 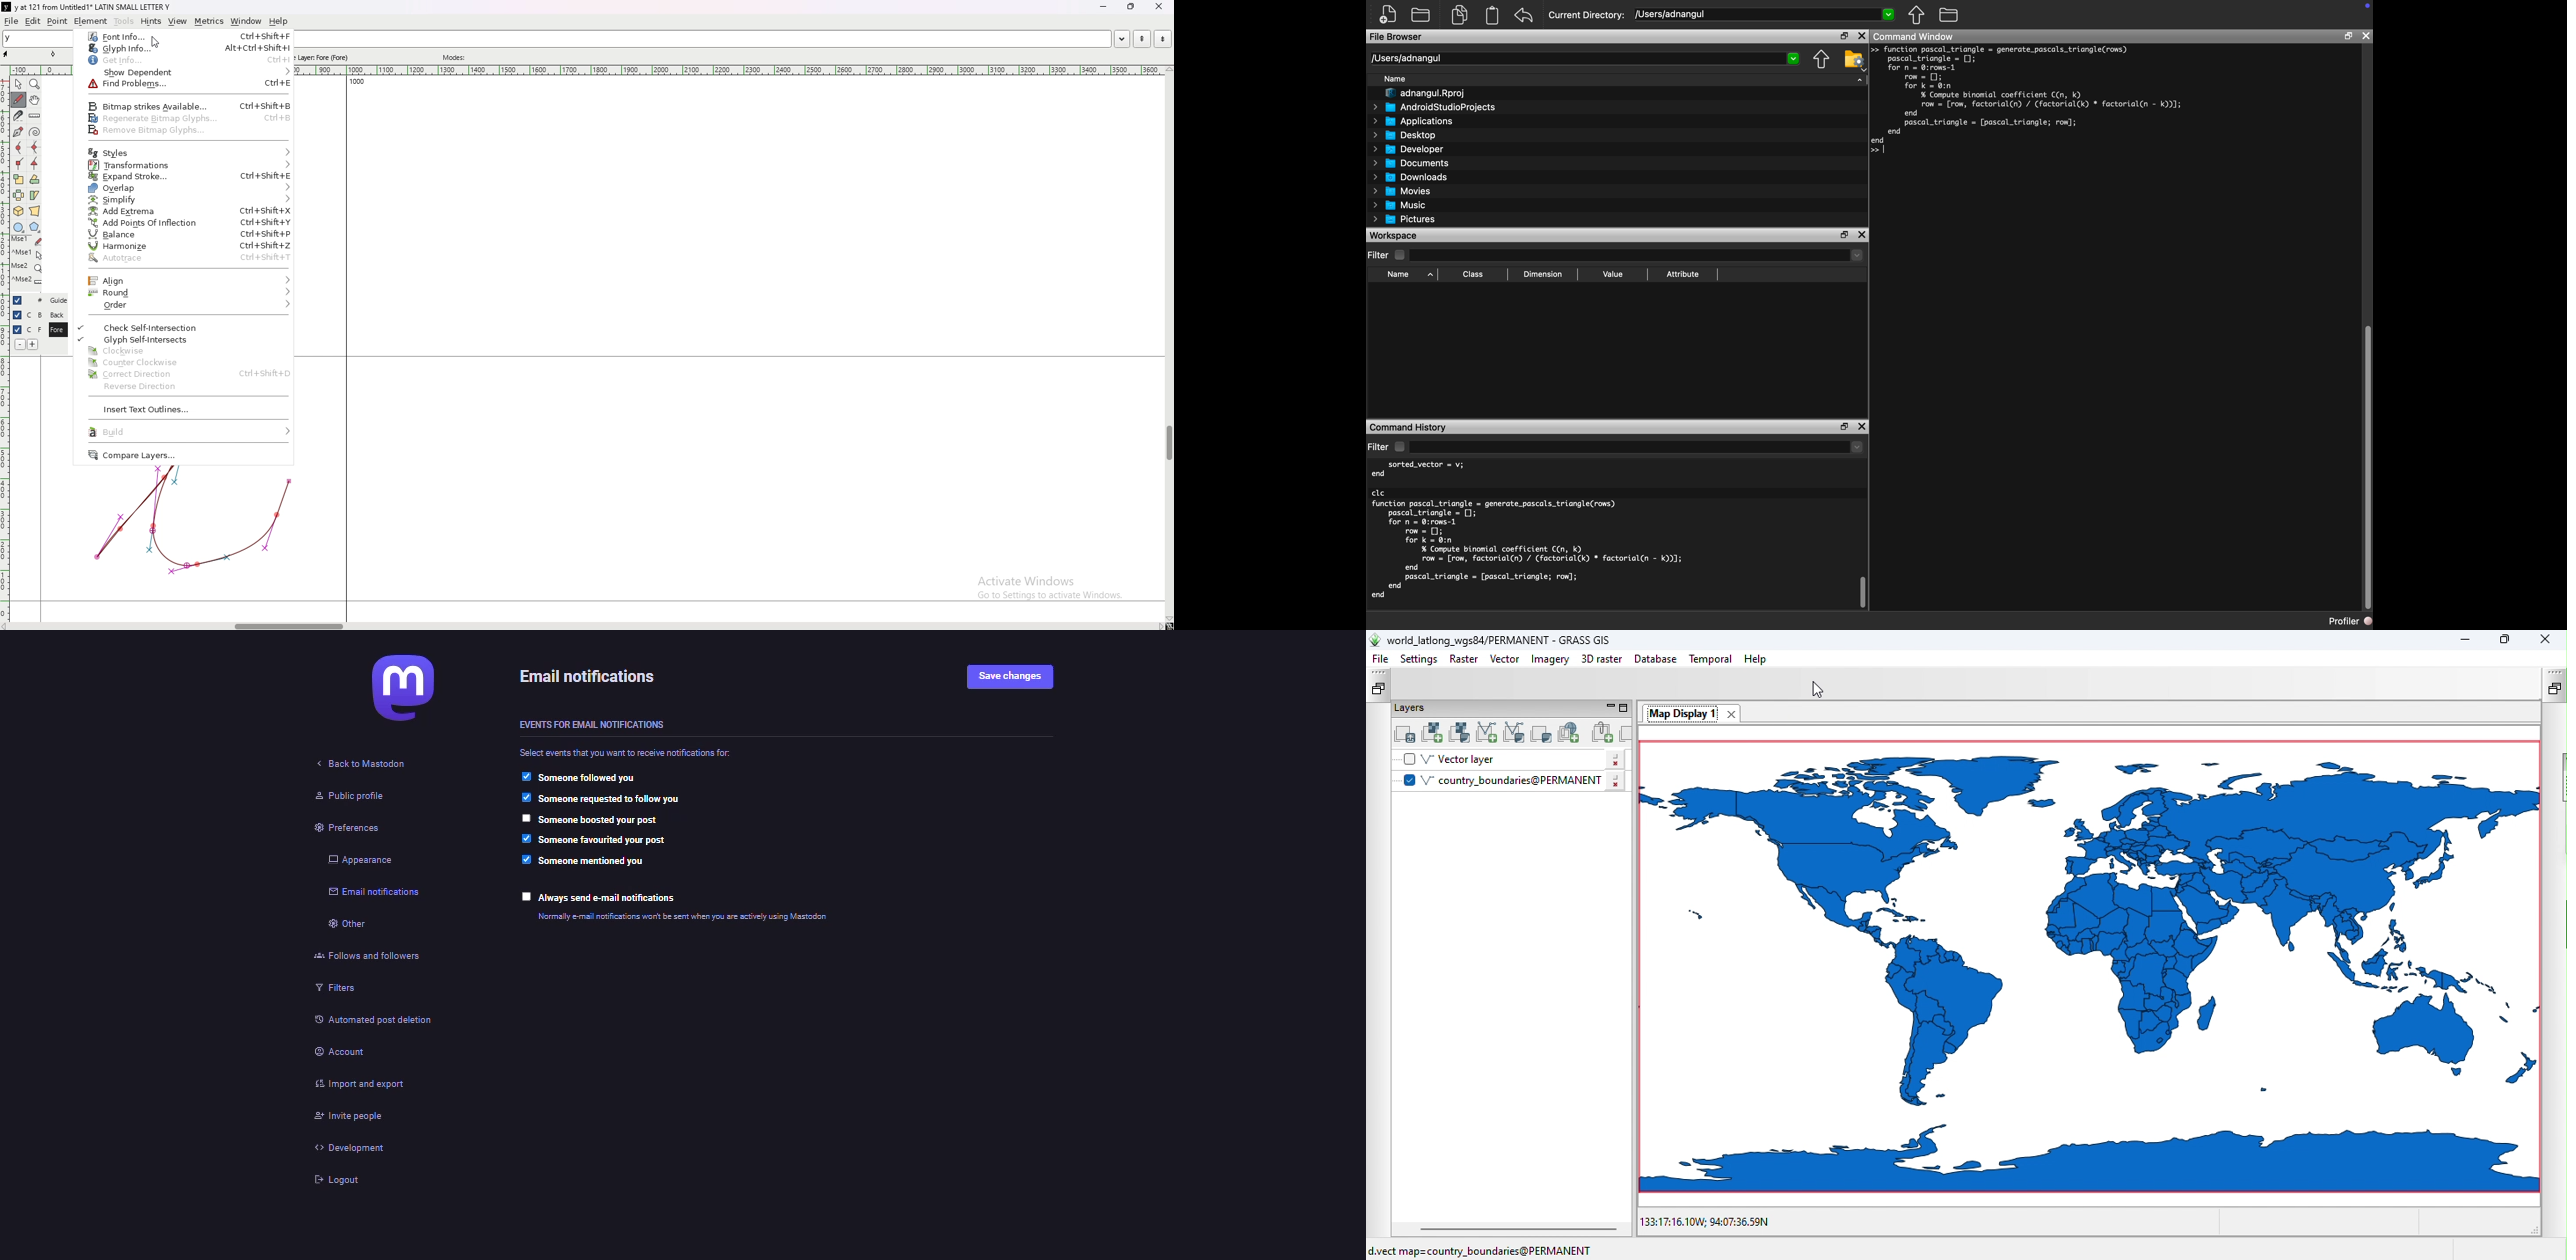 I want to click on back to mastodon, so click(x=362, y=762).